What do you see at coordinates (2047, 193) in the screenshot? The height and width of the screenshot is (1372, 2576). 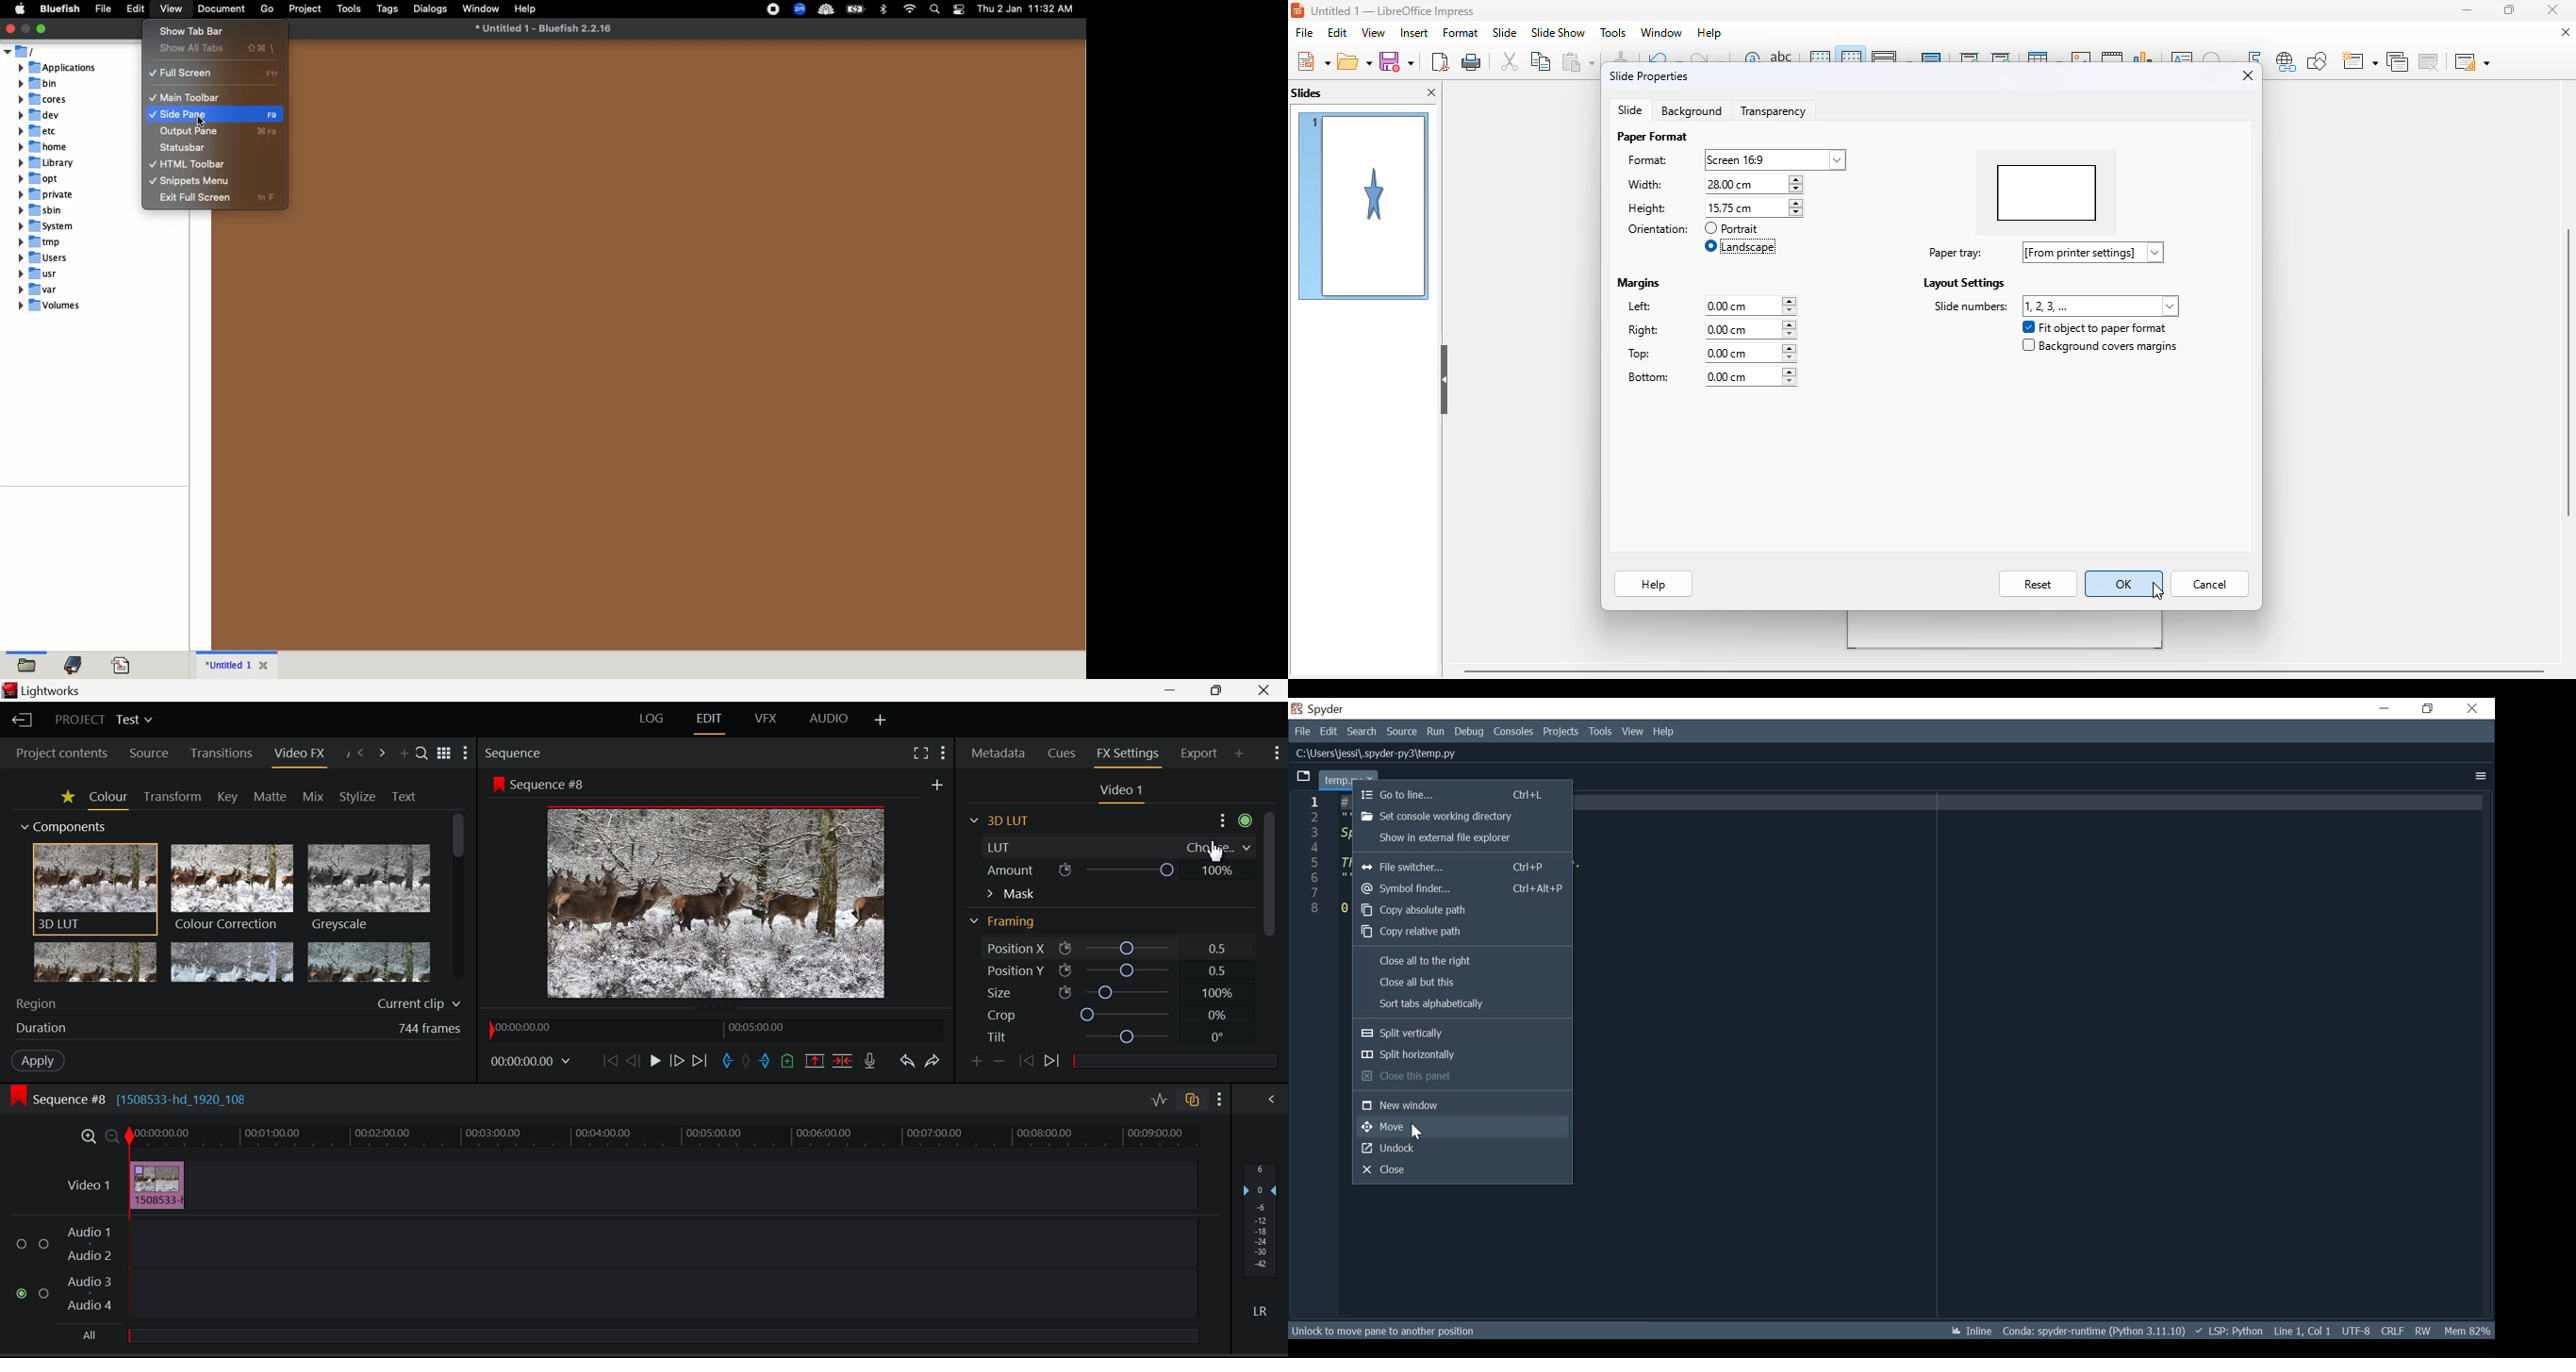 I see `preview changed` at bounding box center [2047, 193].